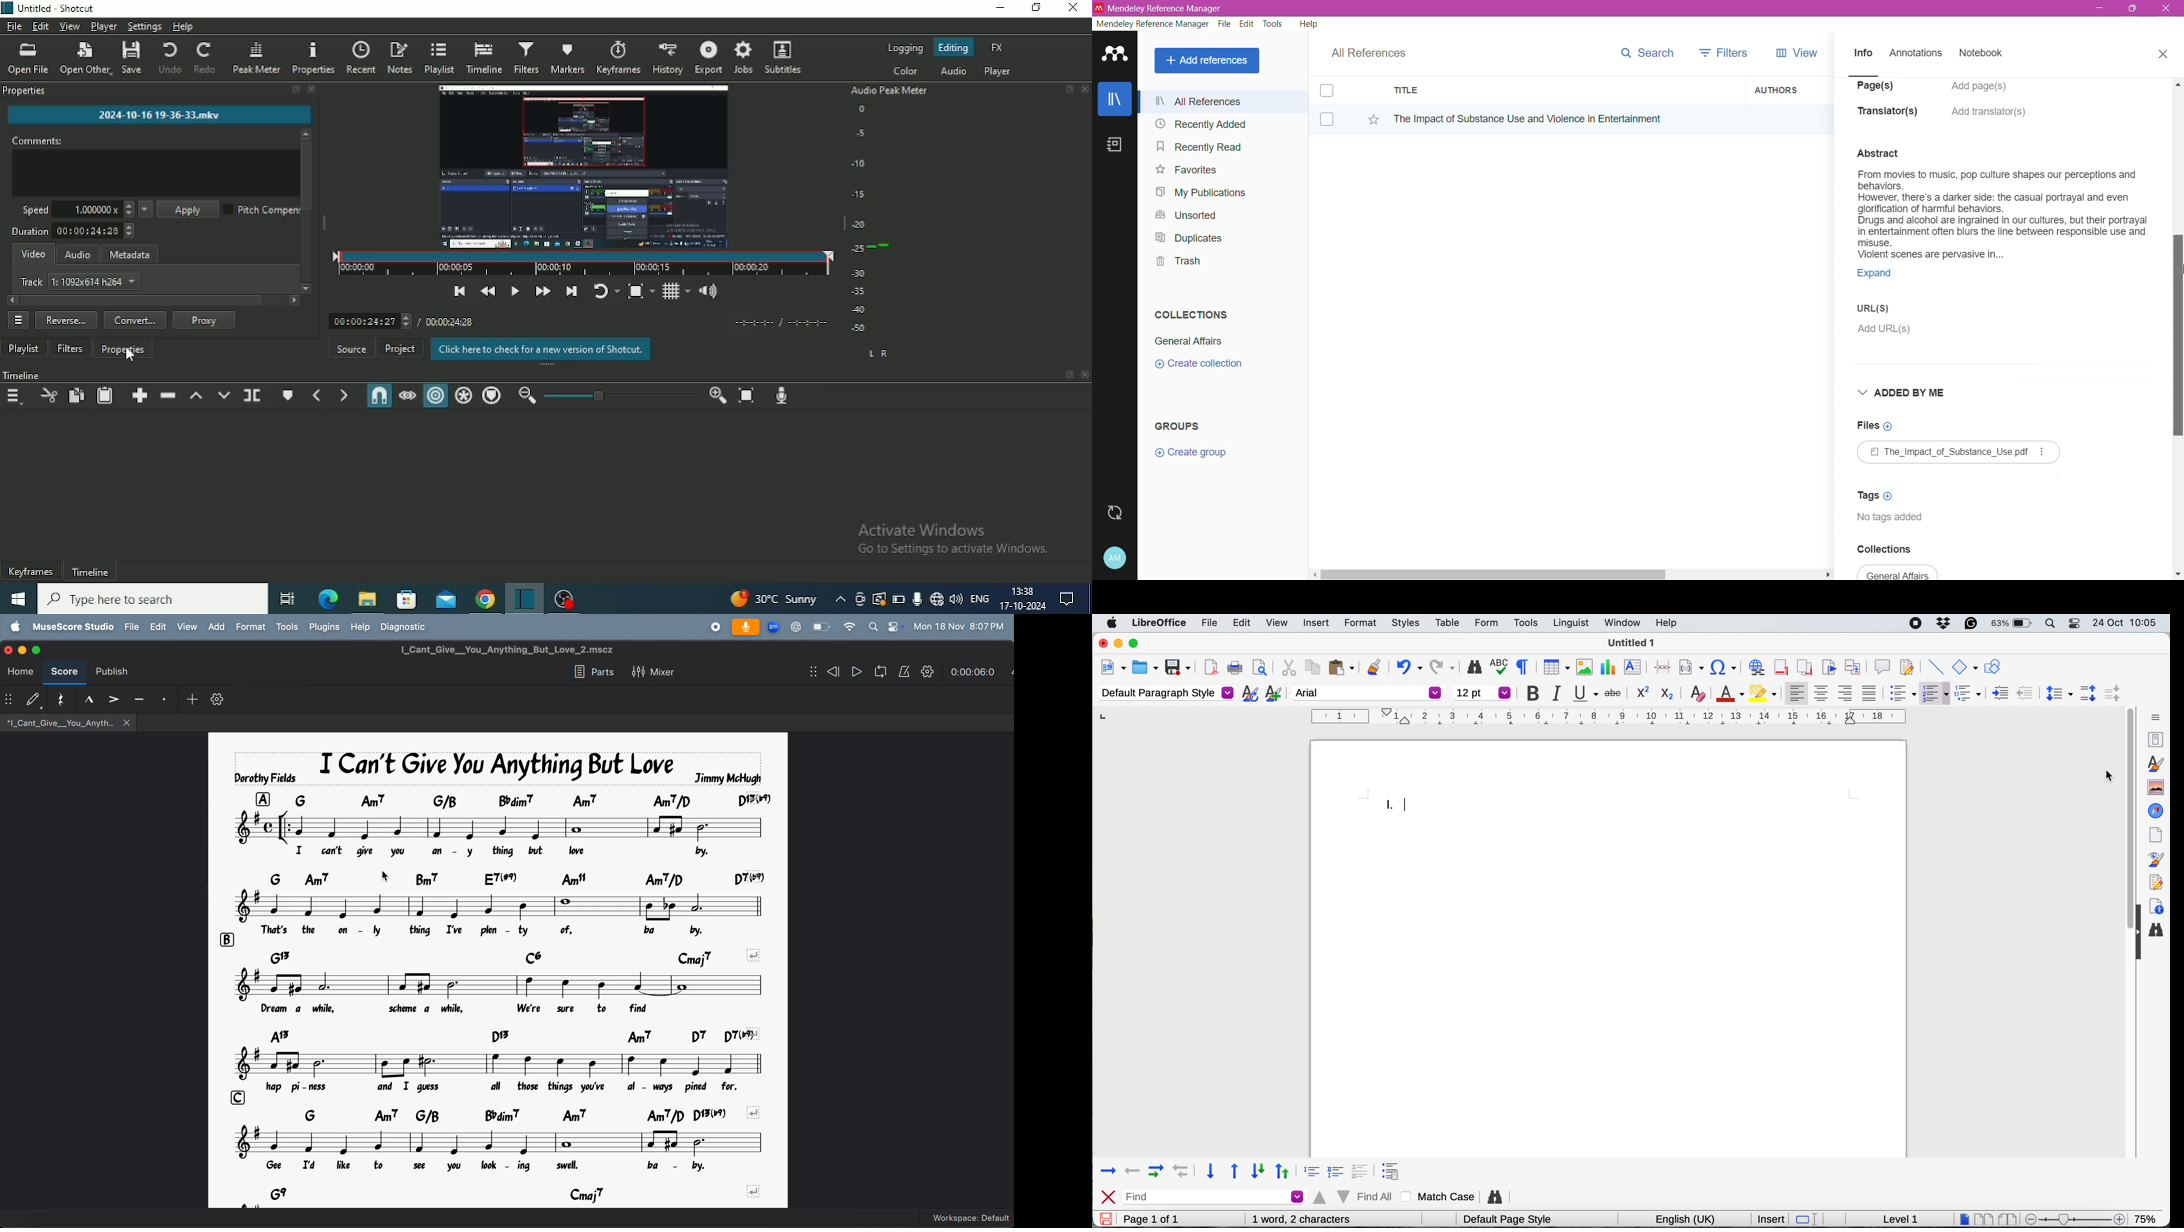 This screenshot has width=2184, height=1232. Describe the element at coordinates (1992, 667) in the screenshot. I see `show draw functions` at that location.